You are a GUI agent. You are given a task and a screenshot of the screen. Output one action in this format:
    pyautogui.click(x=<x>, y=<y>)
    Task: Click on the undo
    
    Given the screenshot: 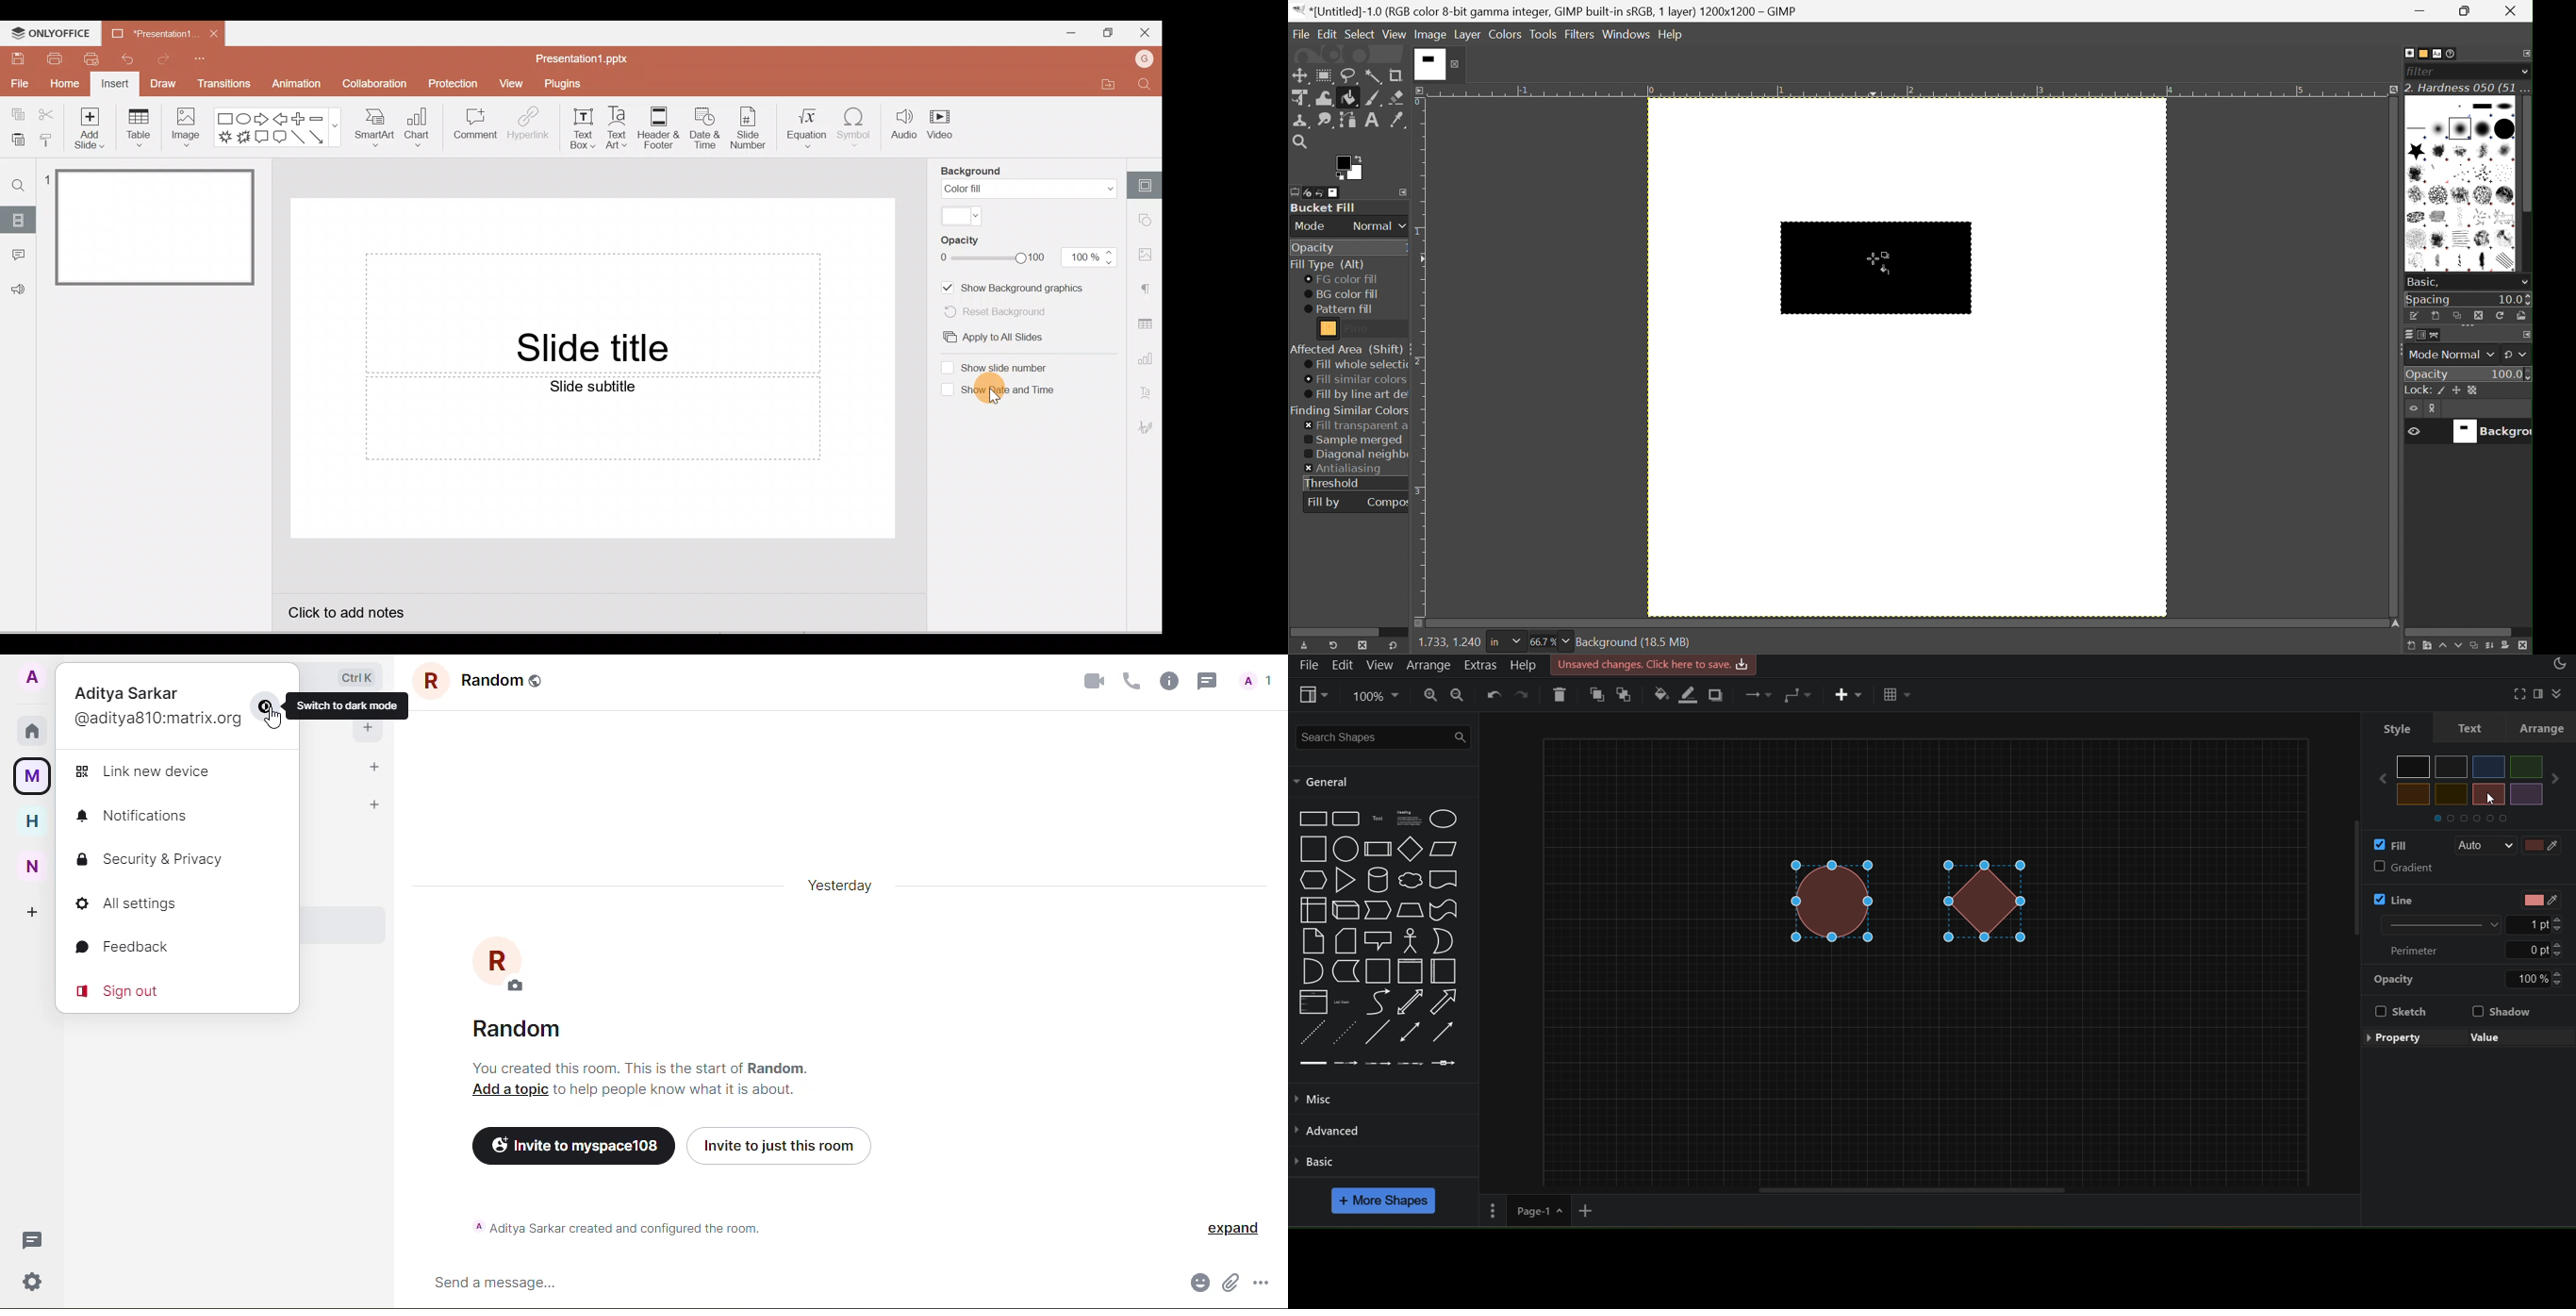 What is the action you would take?
    pyautogui.click(x=1493, y=694)
    